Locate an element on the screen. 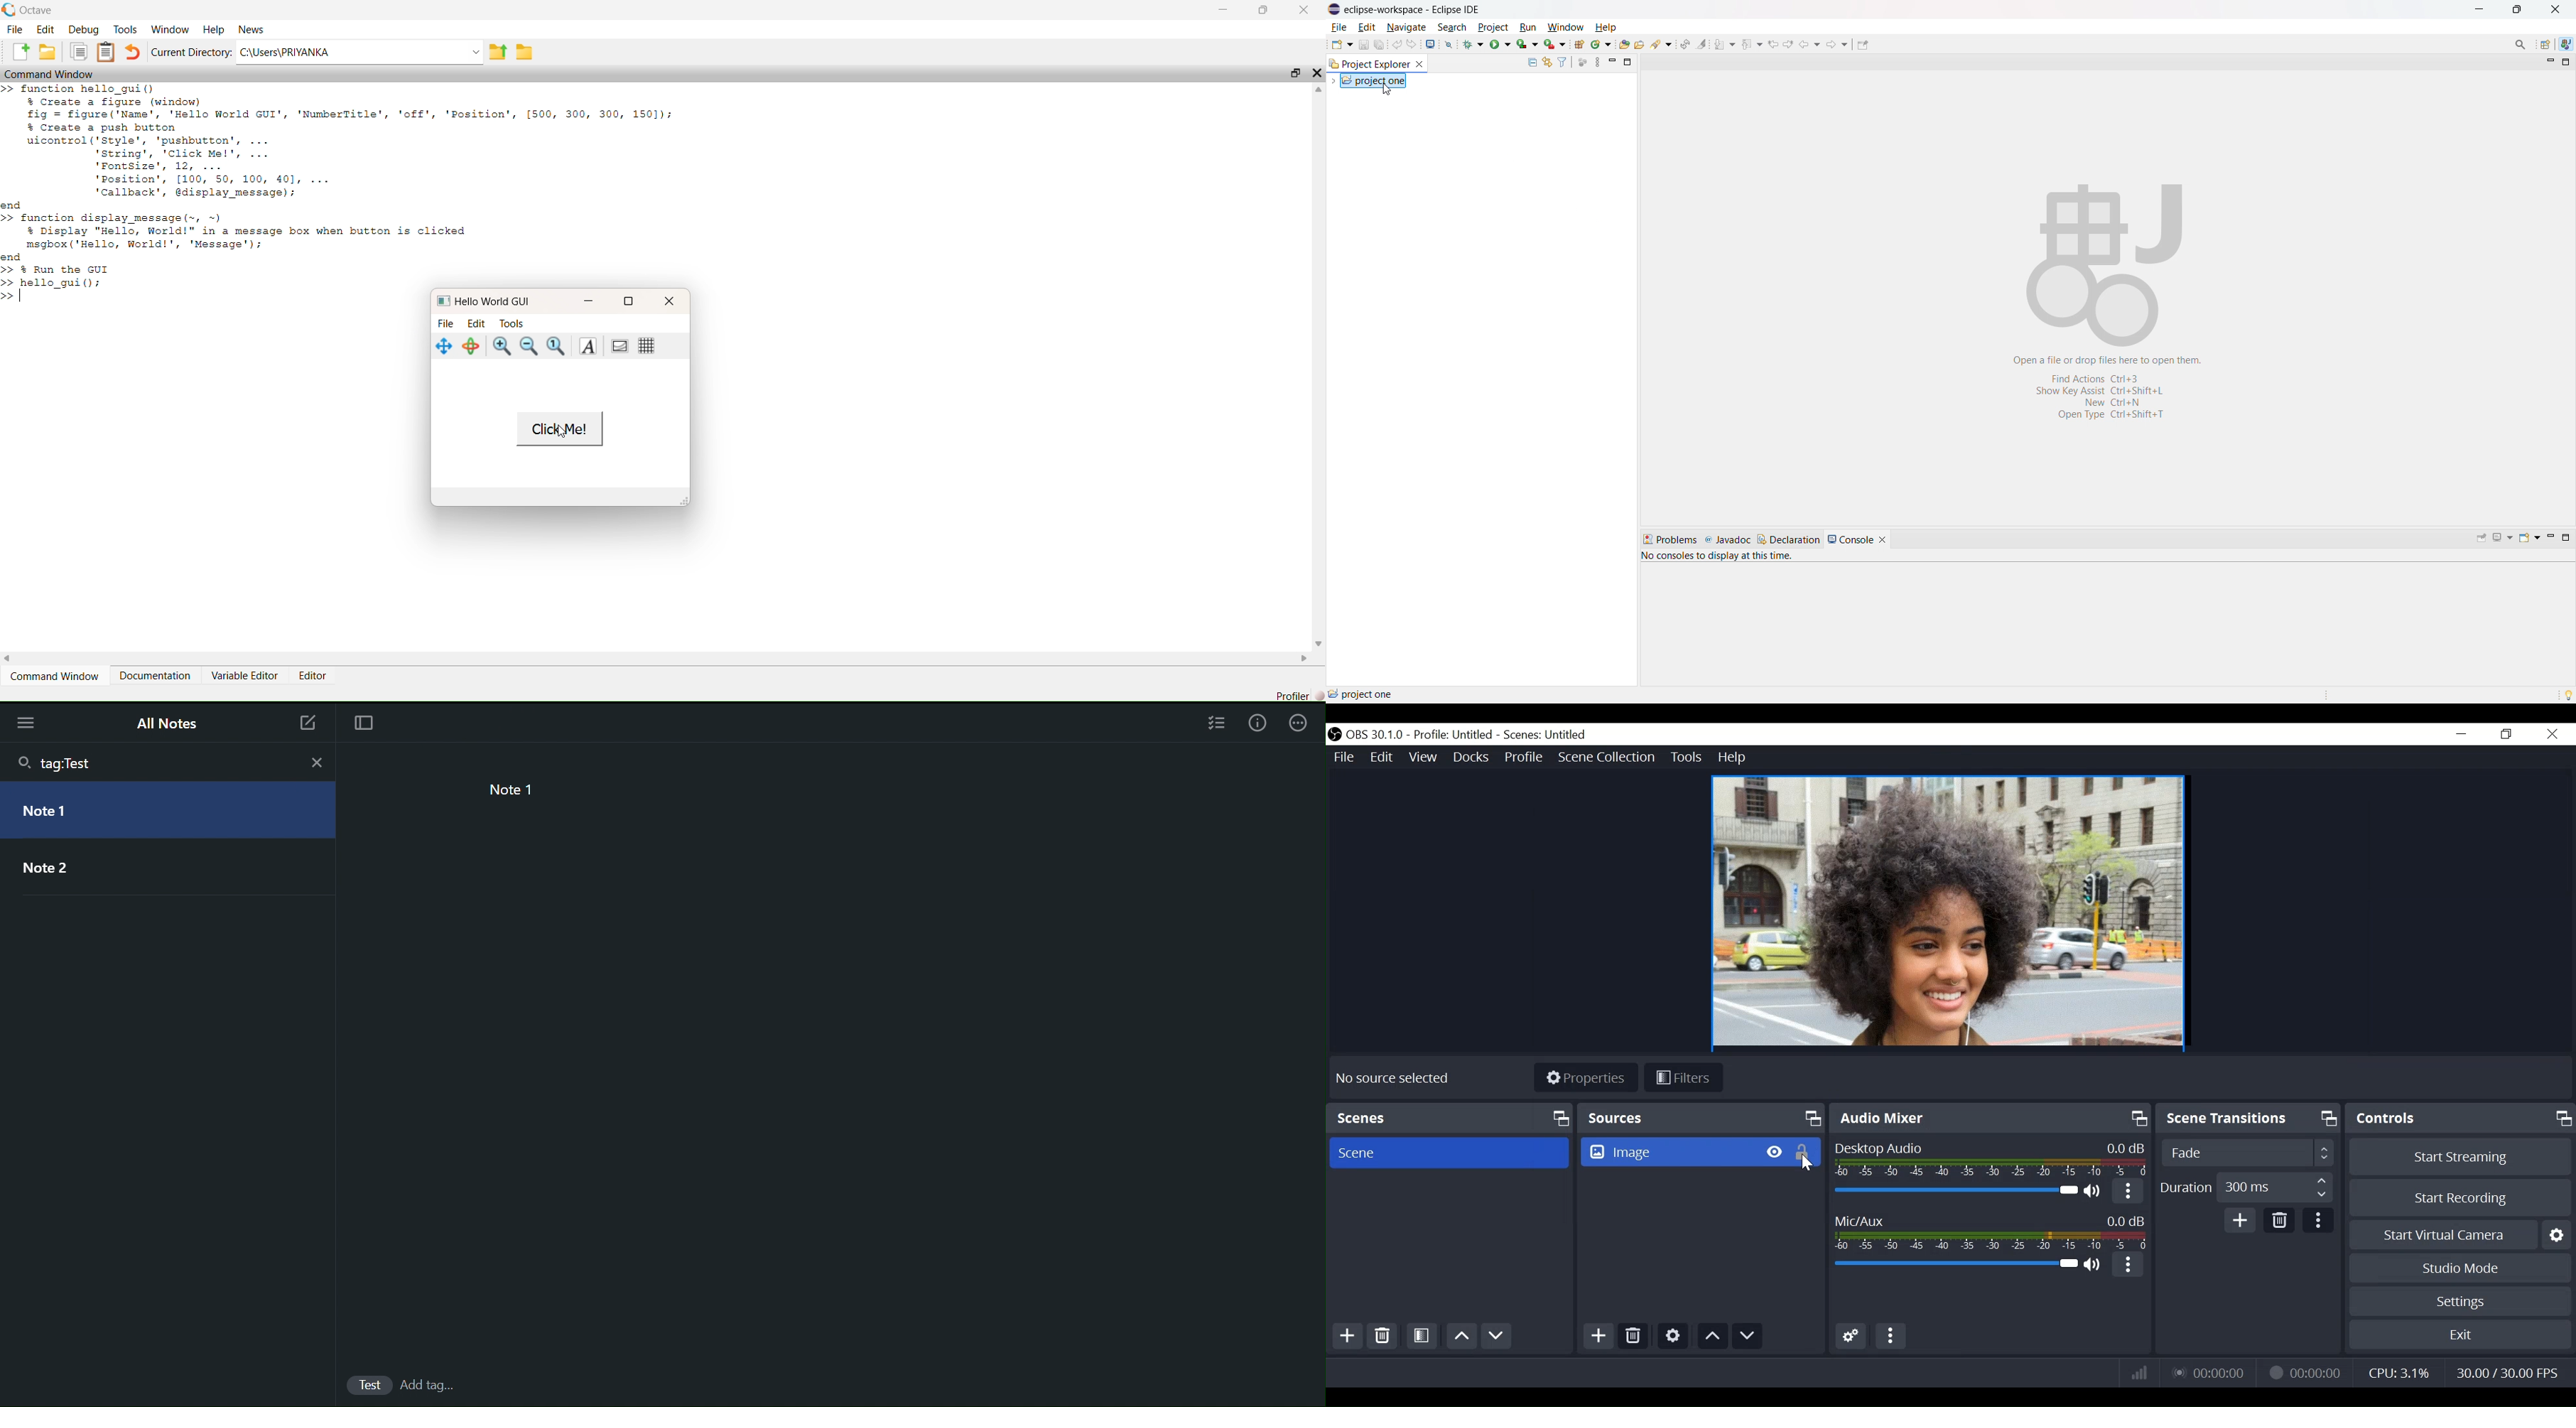 The width and height of the screenshot is (2576, 1428). more options is located at coordinates (2127, 1192).